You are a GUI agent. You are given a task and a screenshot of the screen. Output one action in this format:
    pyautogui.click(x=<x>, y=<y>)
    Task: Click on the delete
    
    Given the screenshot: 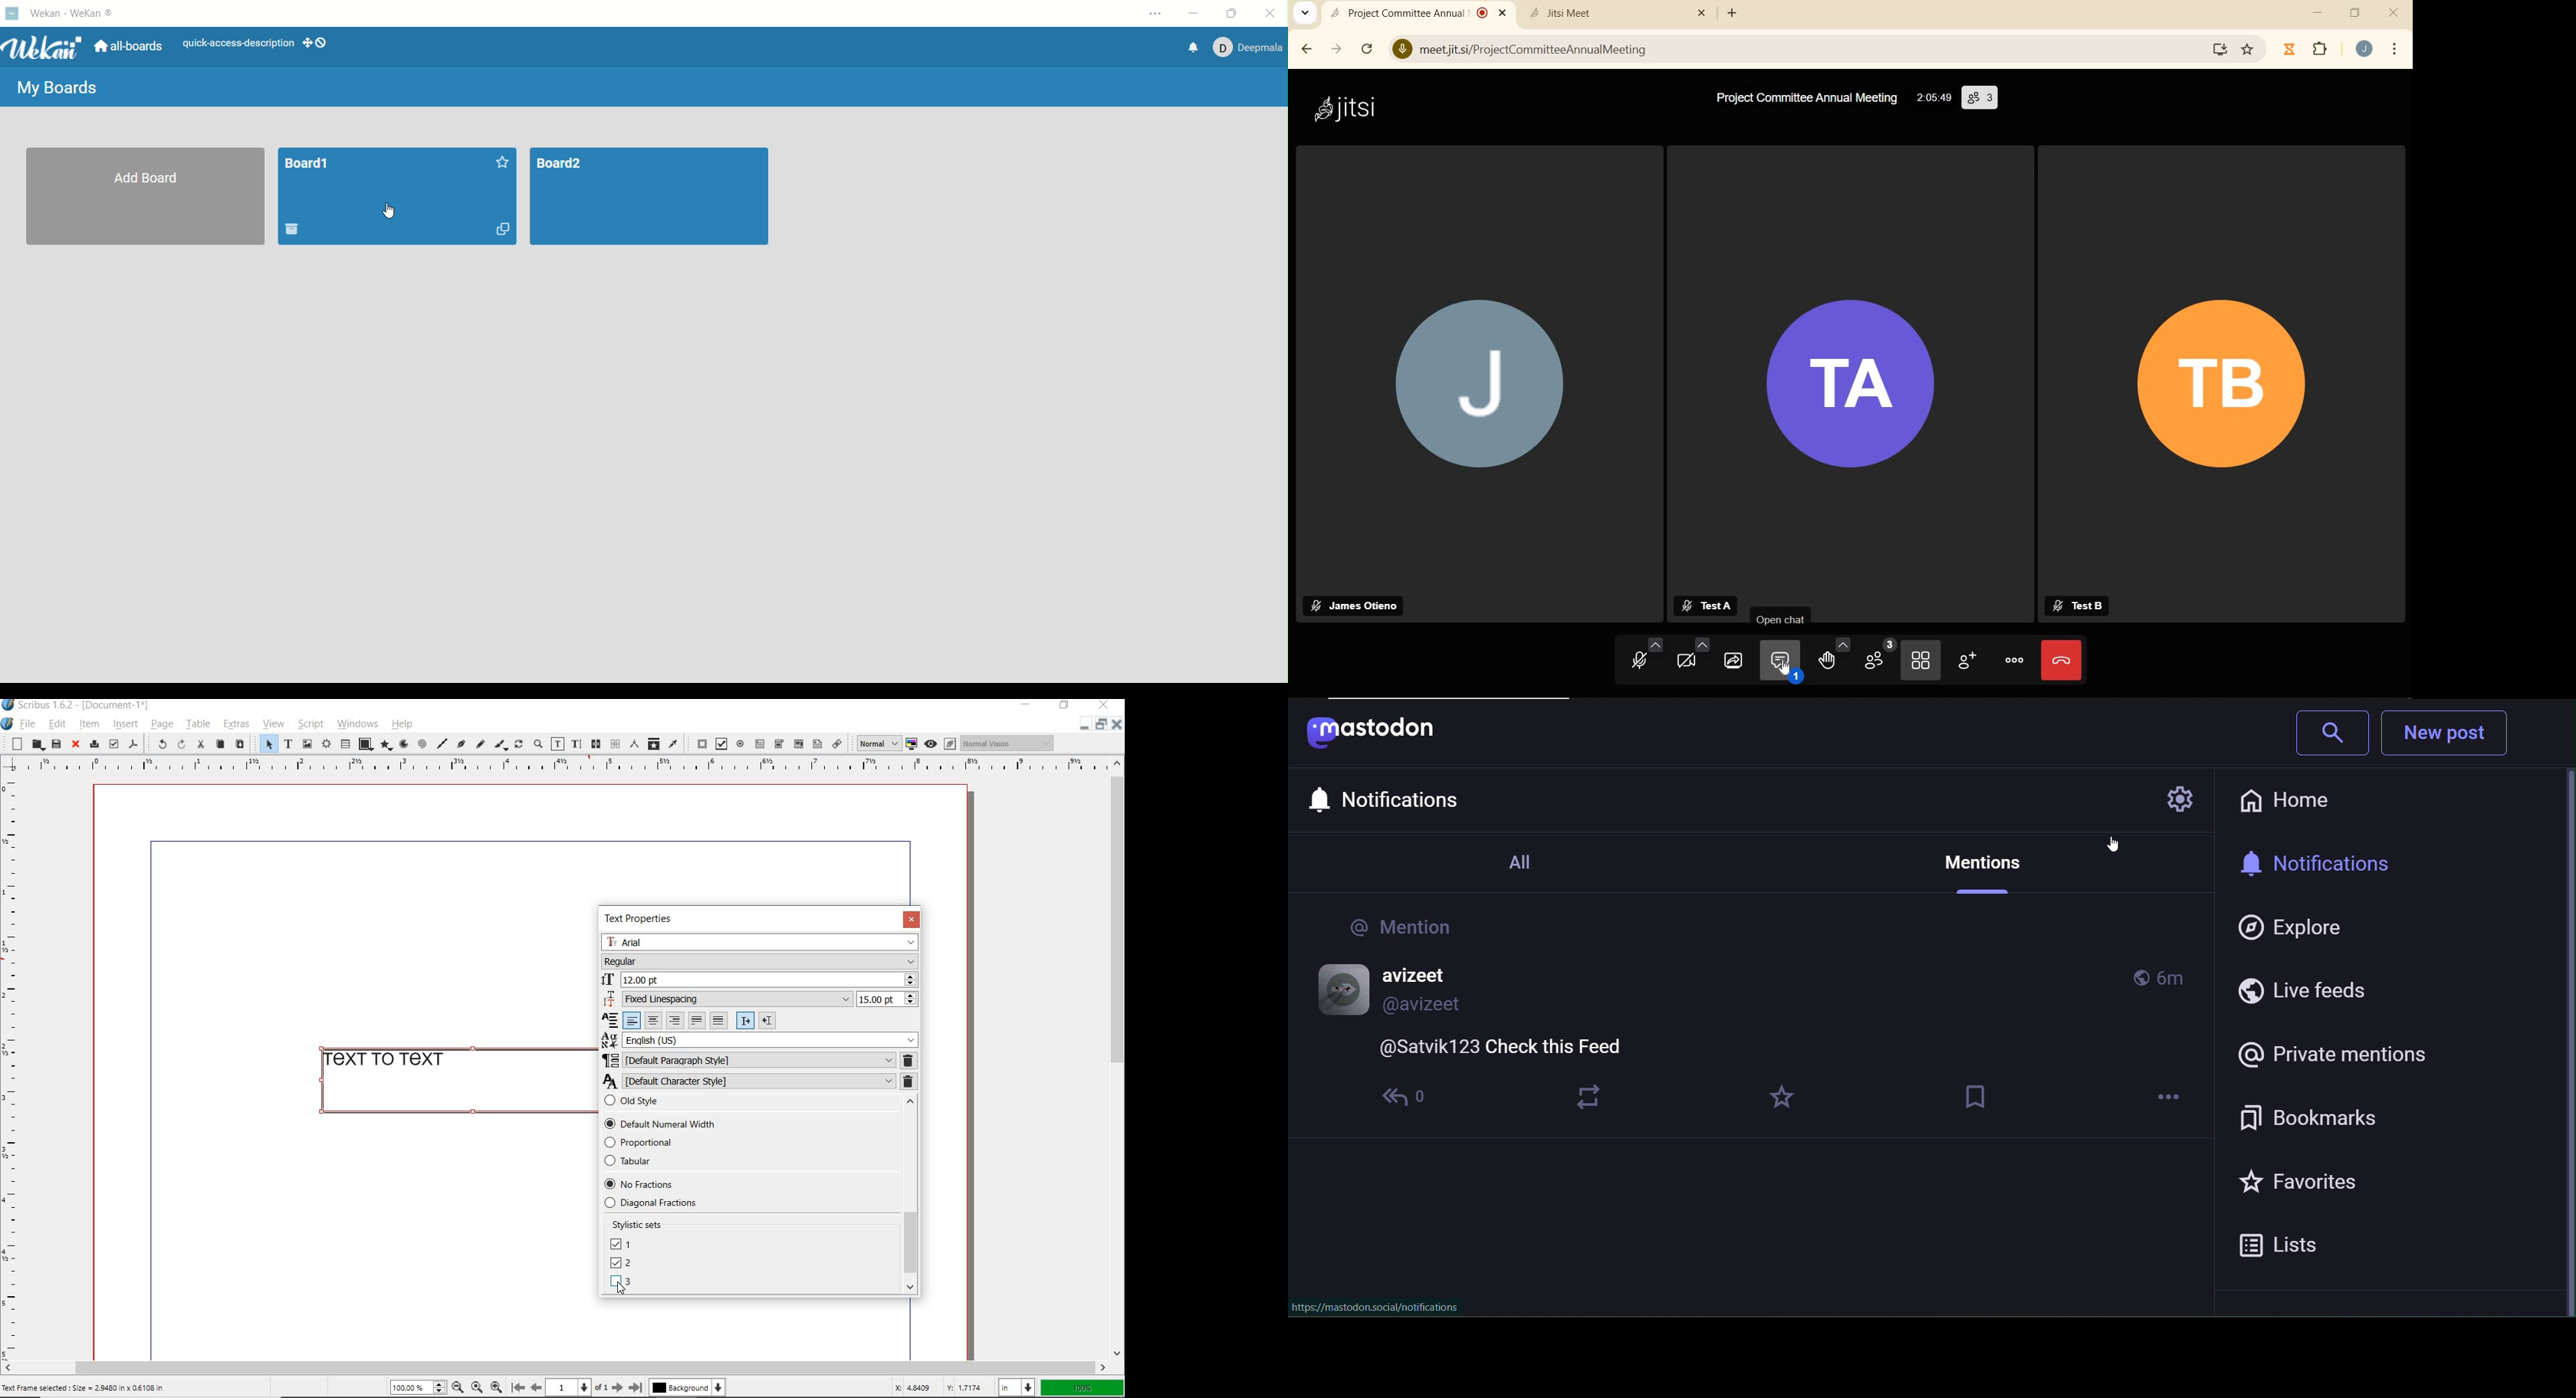 What is the action you would take?
    pyautogui.click(x=295, y=227)
    